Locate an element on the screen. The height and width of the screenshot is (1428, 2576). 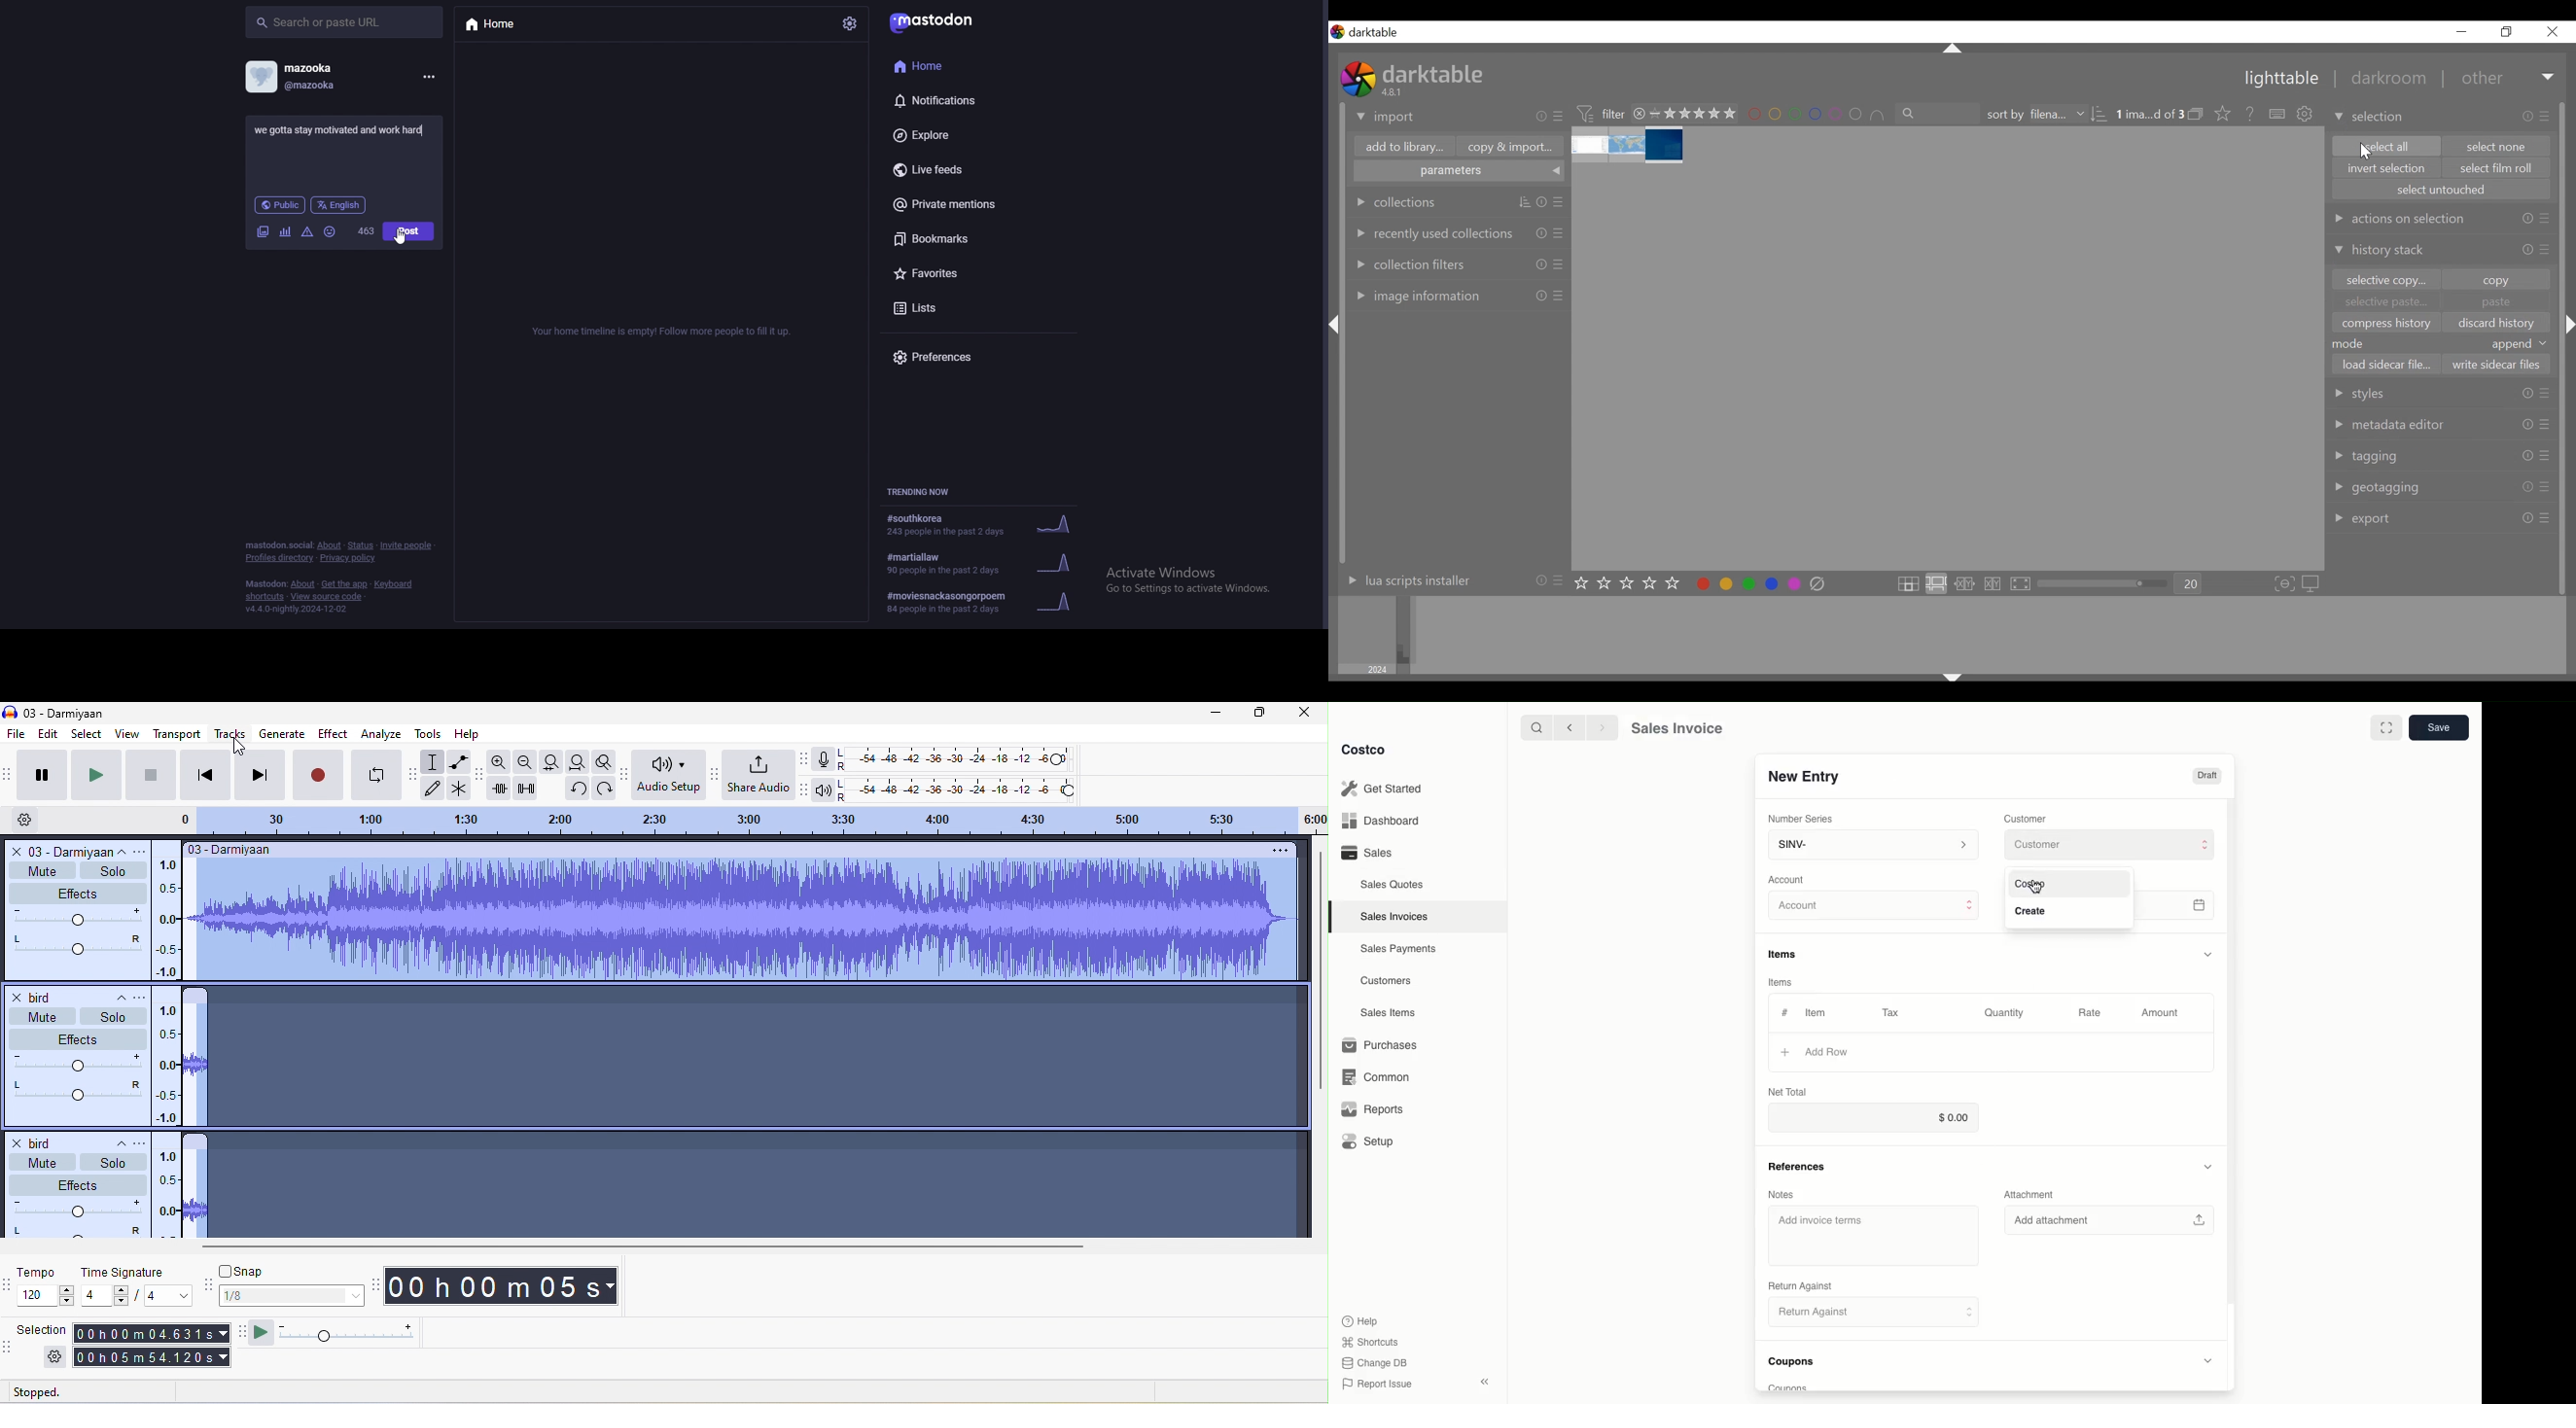
collection filters is located at coordinates (1409, 263).